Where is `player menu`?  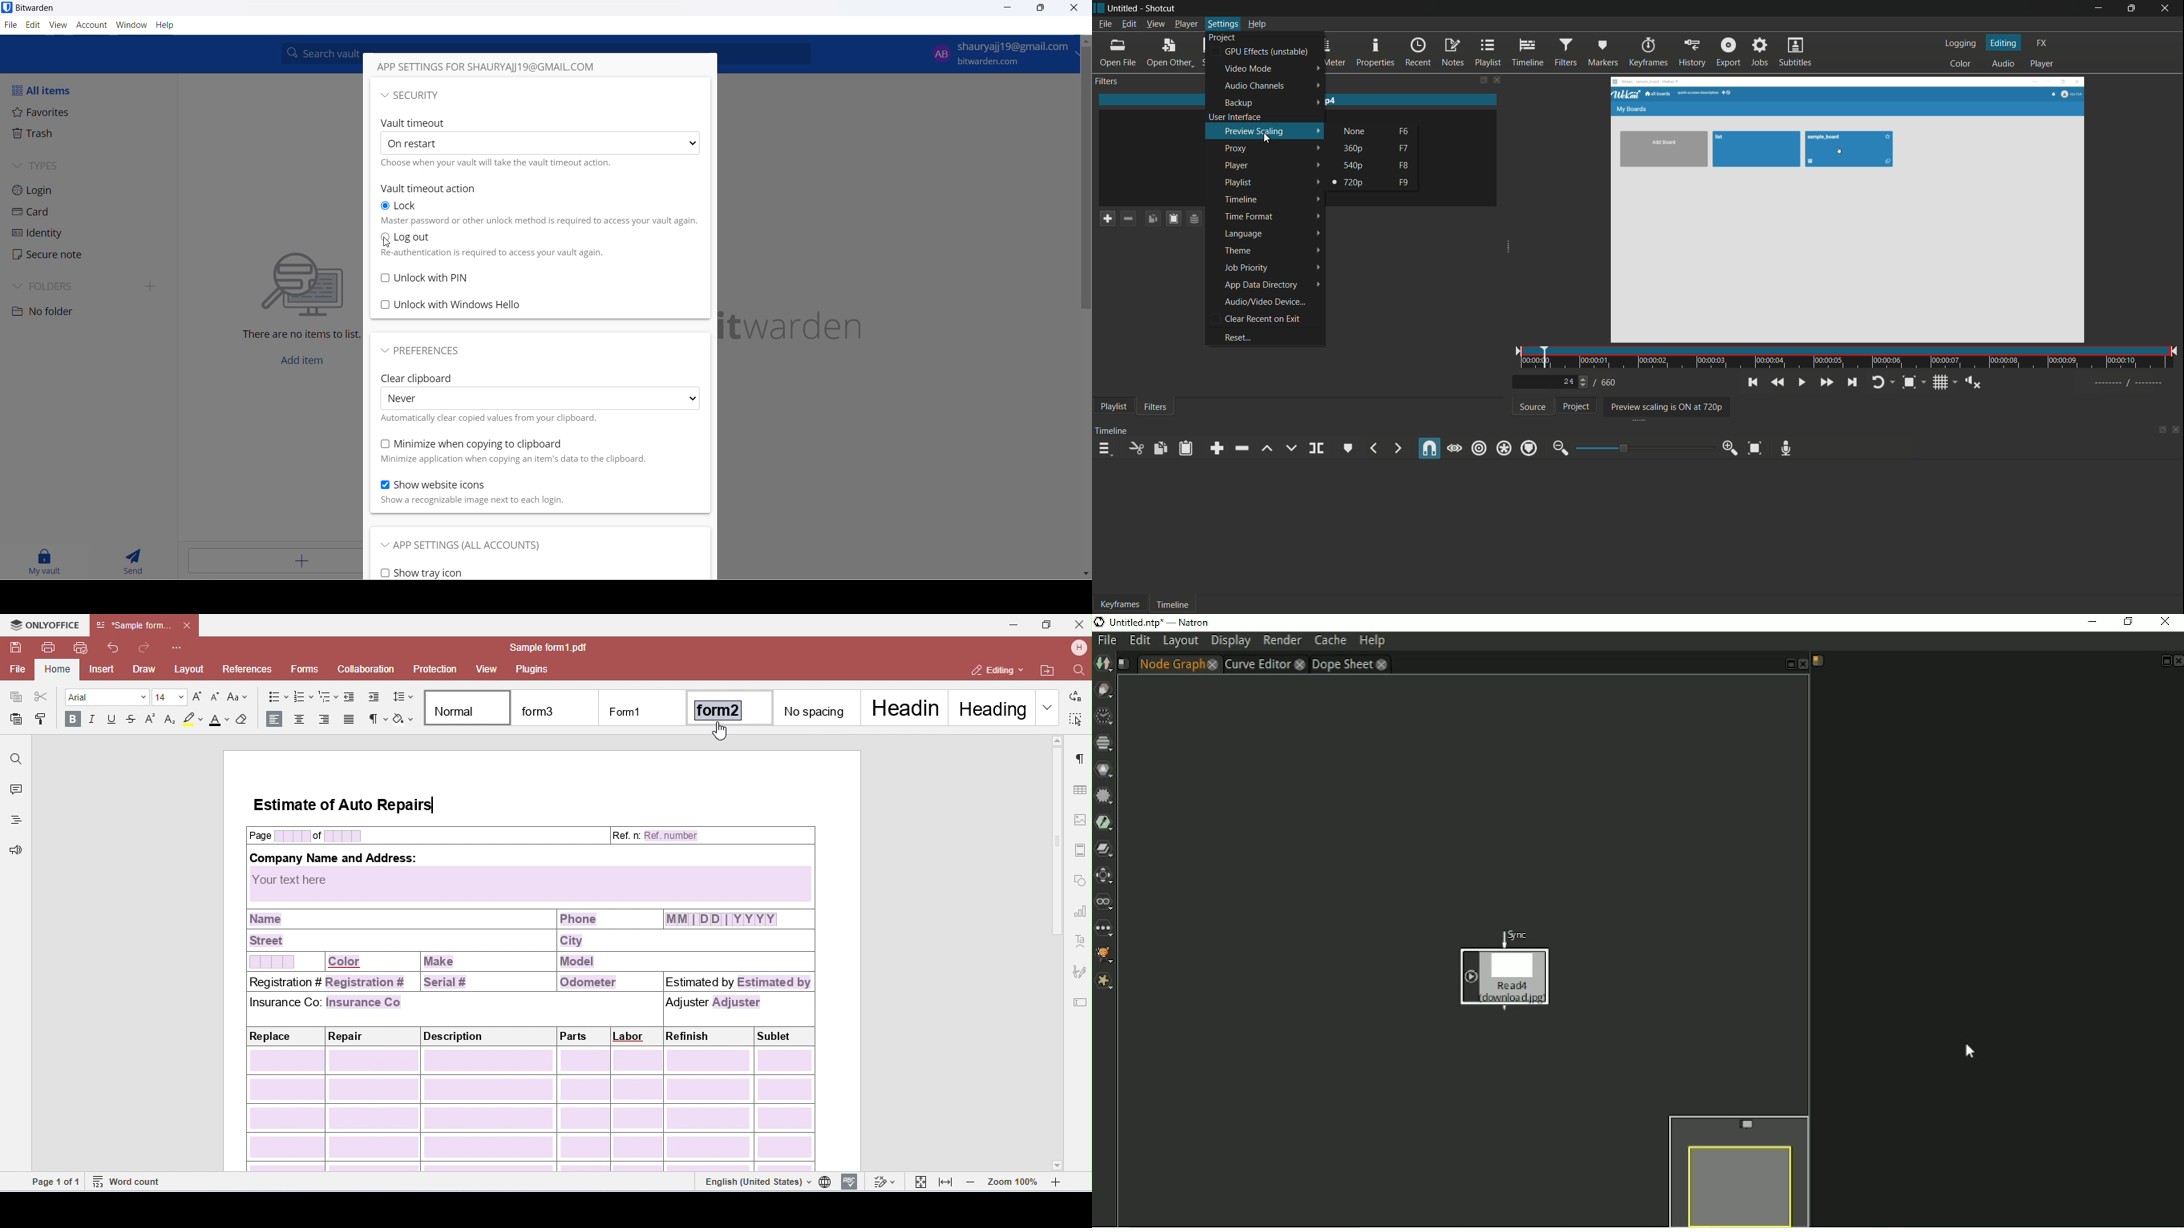 player menu is located at coordinates (1185, 24).